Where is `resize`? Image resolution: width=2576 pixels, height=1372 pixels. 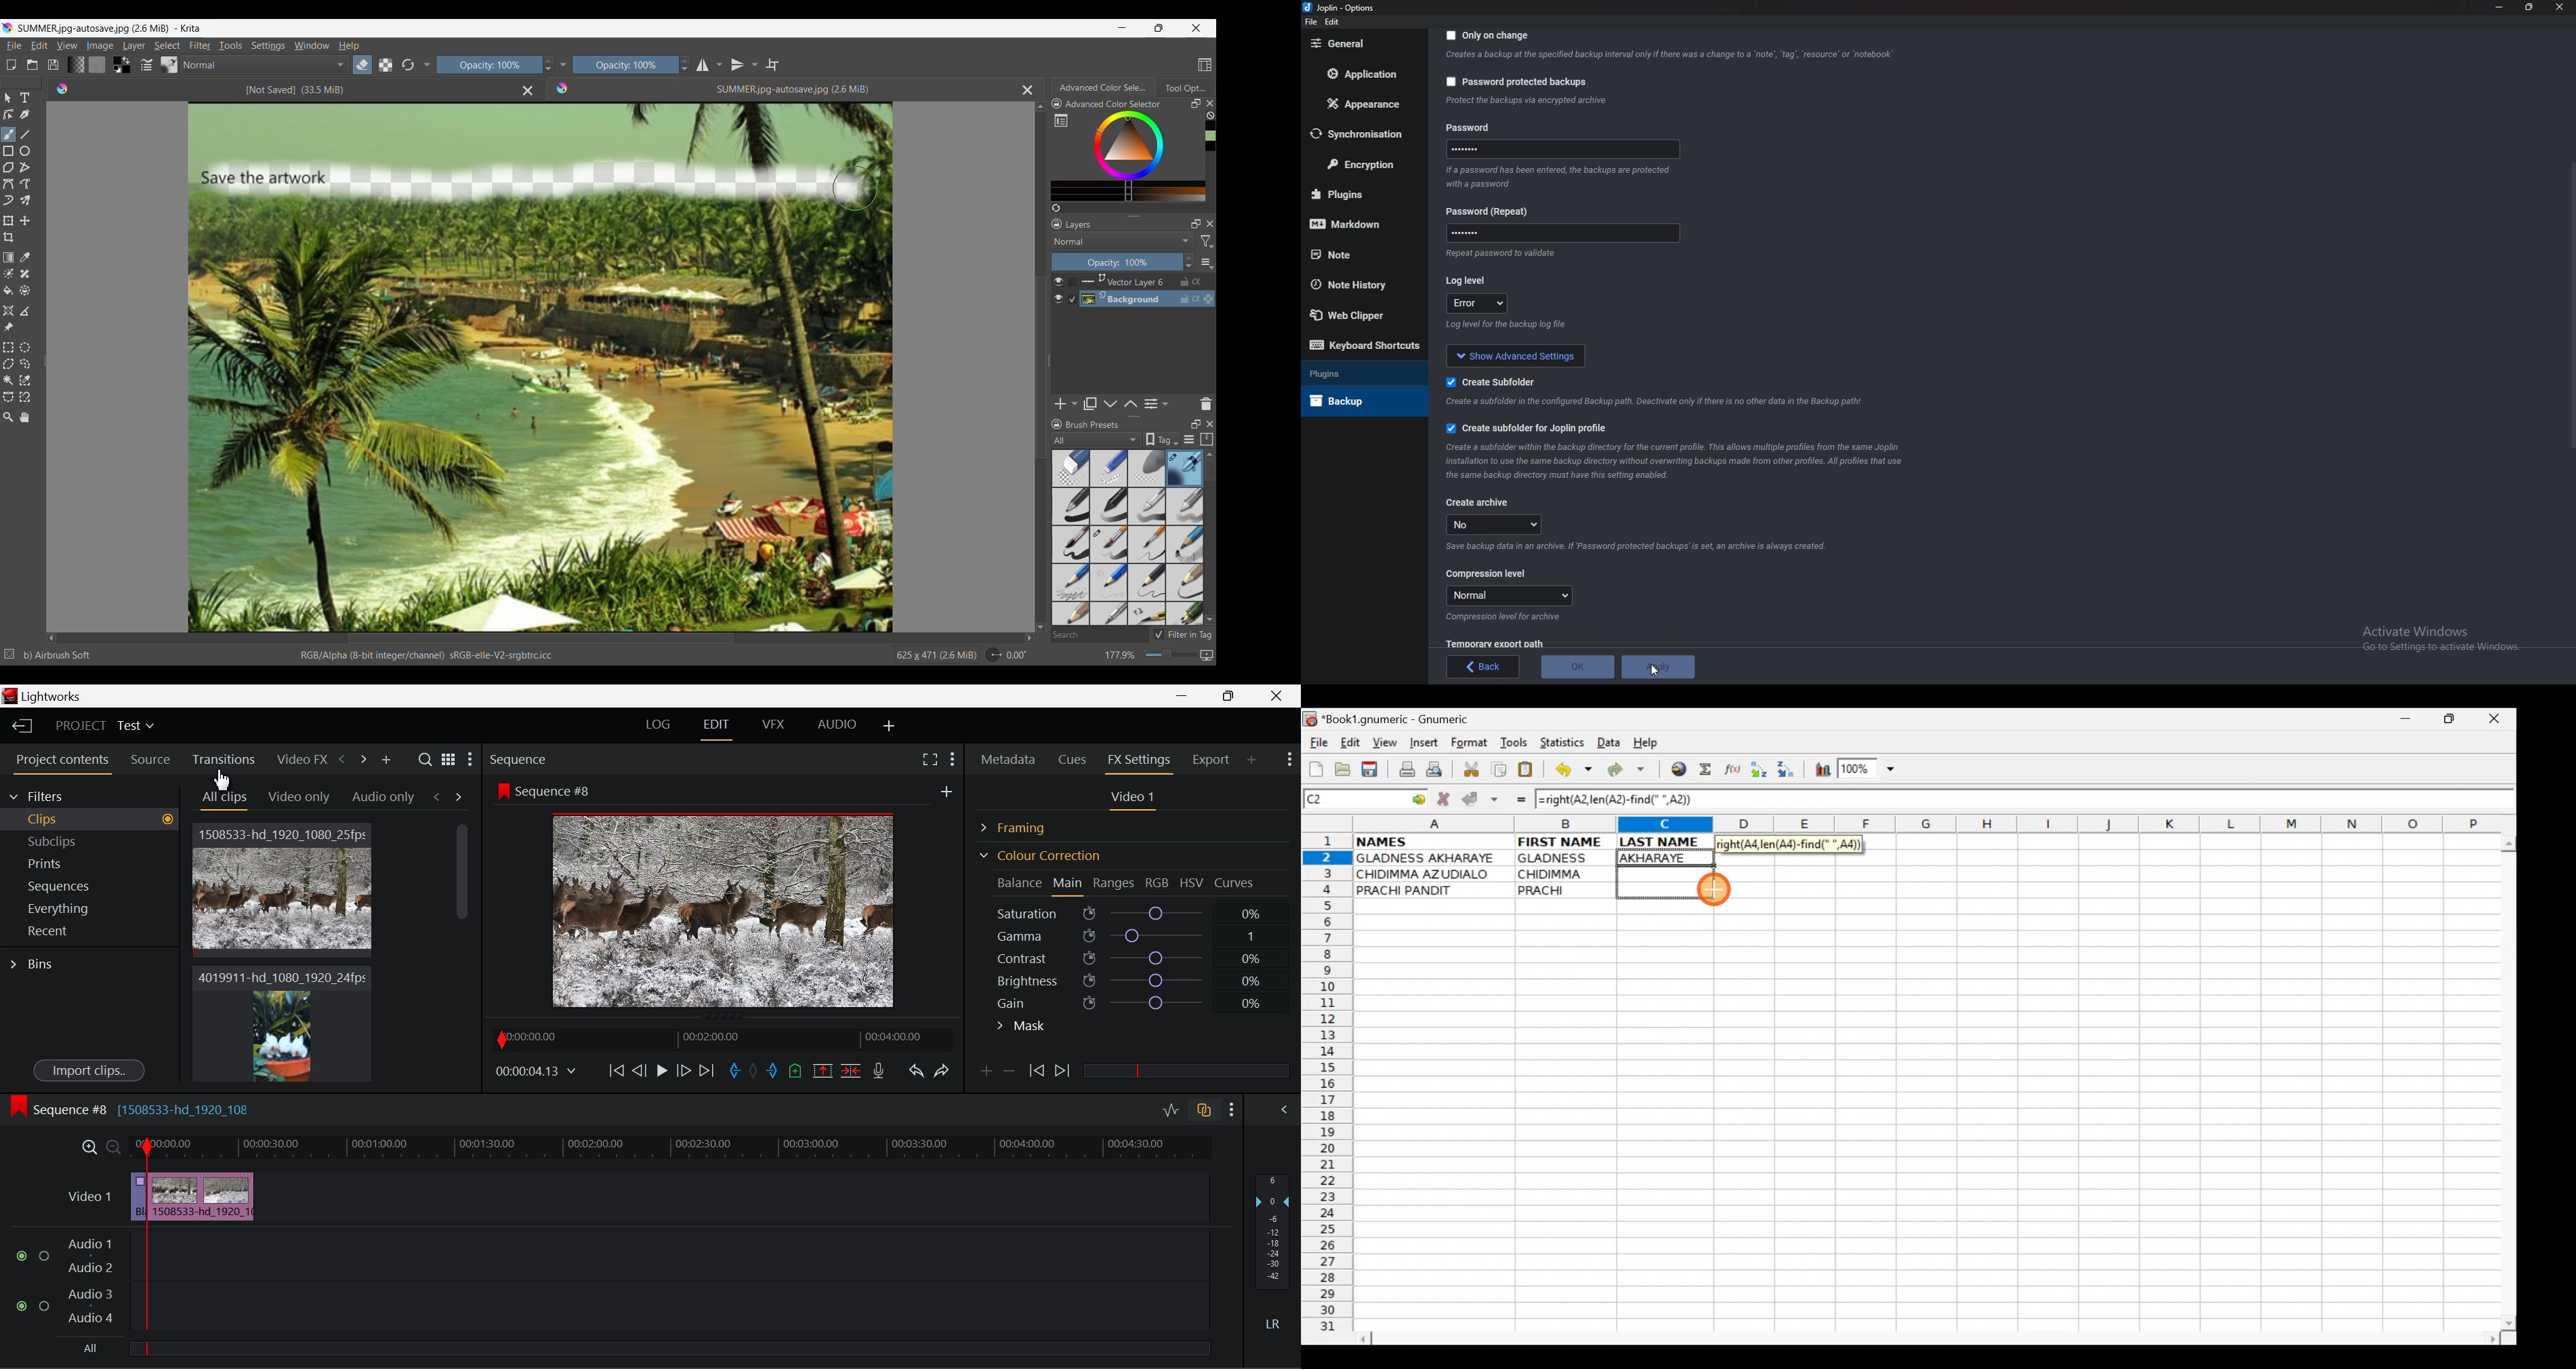
resize is located at coordinates (2531, 7).